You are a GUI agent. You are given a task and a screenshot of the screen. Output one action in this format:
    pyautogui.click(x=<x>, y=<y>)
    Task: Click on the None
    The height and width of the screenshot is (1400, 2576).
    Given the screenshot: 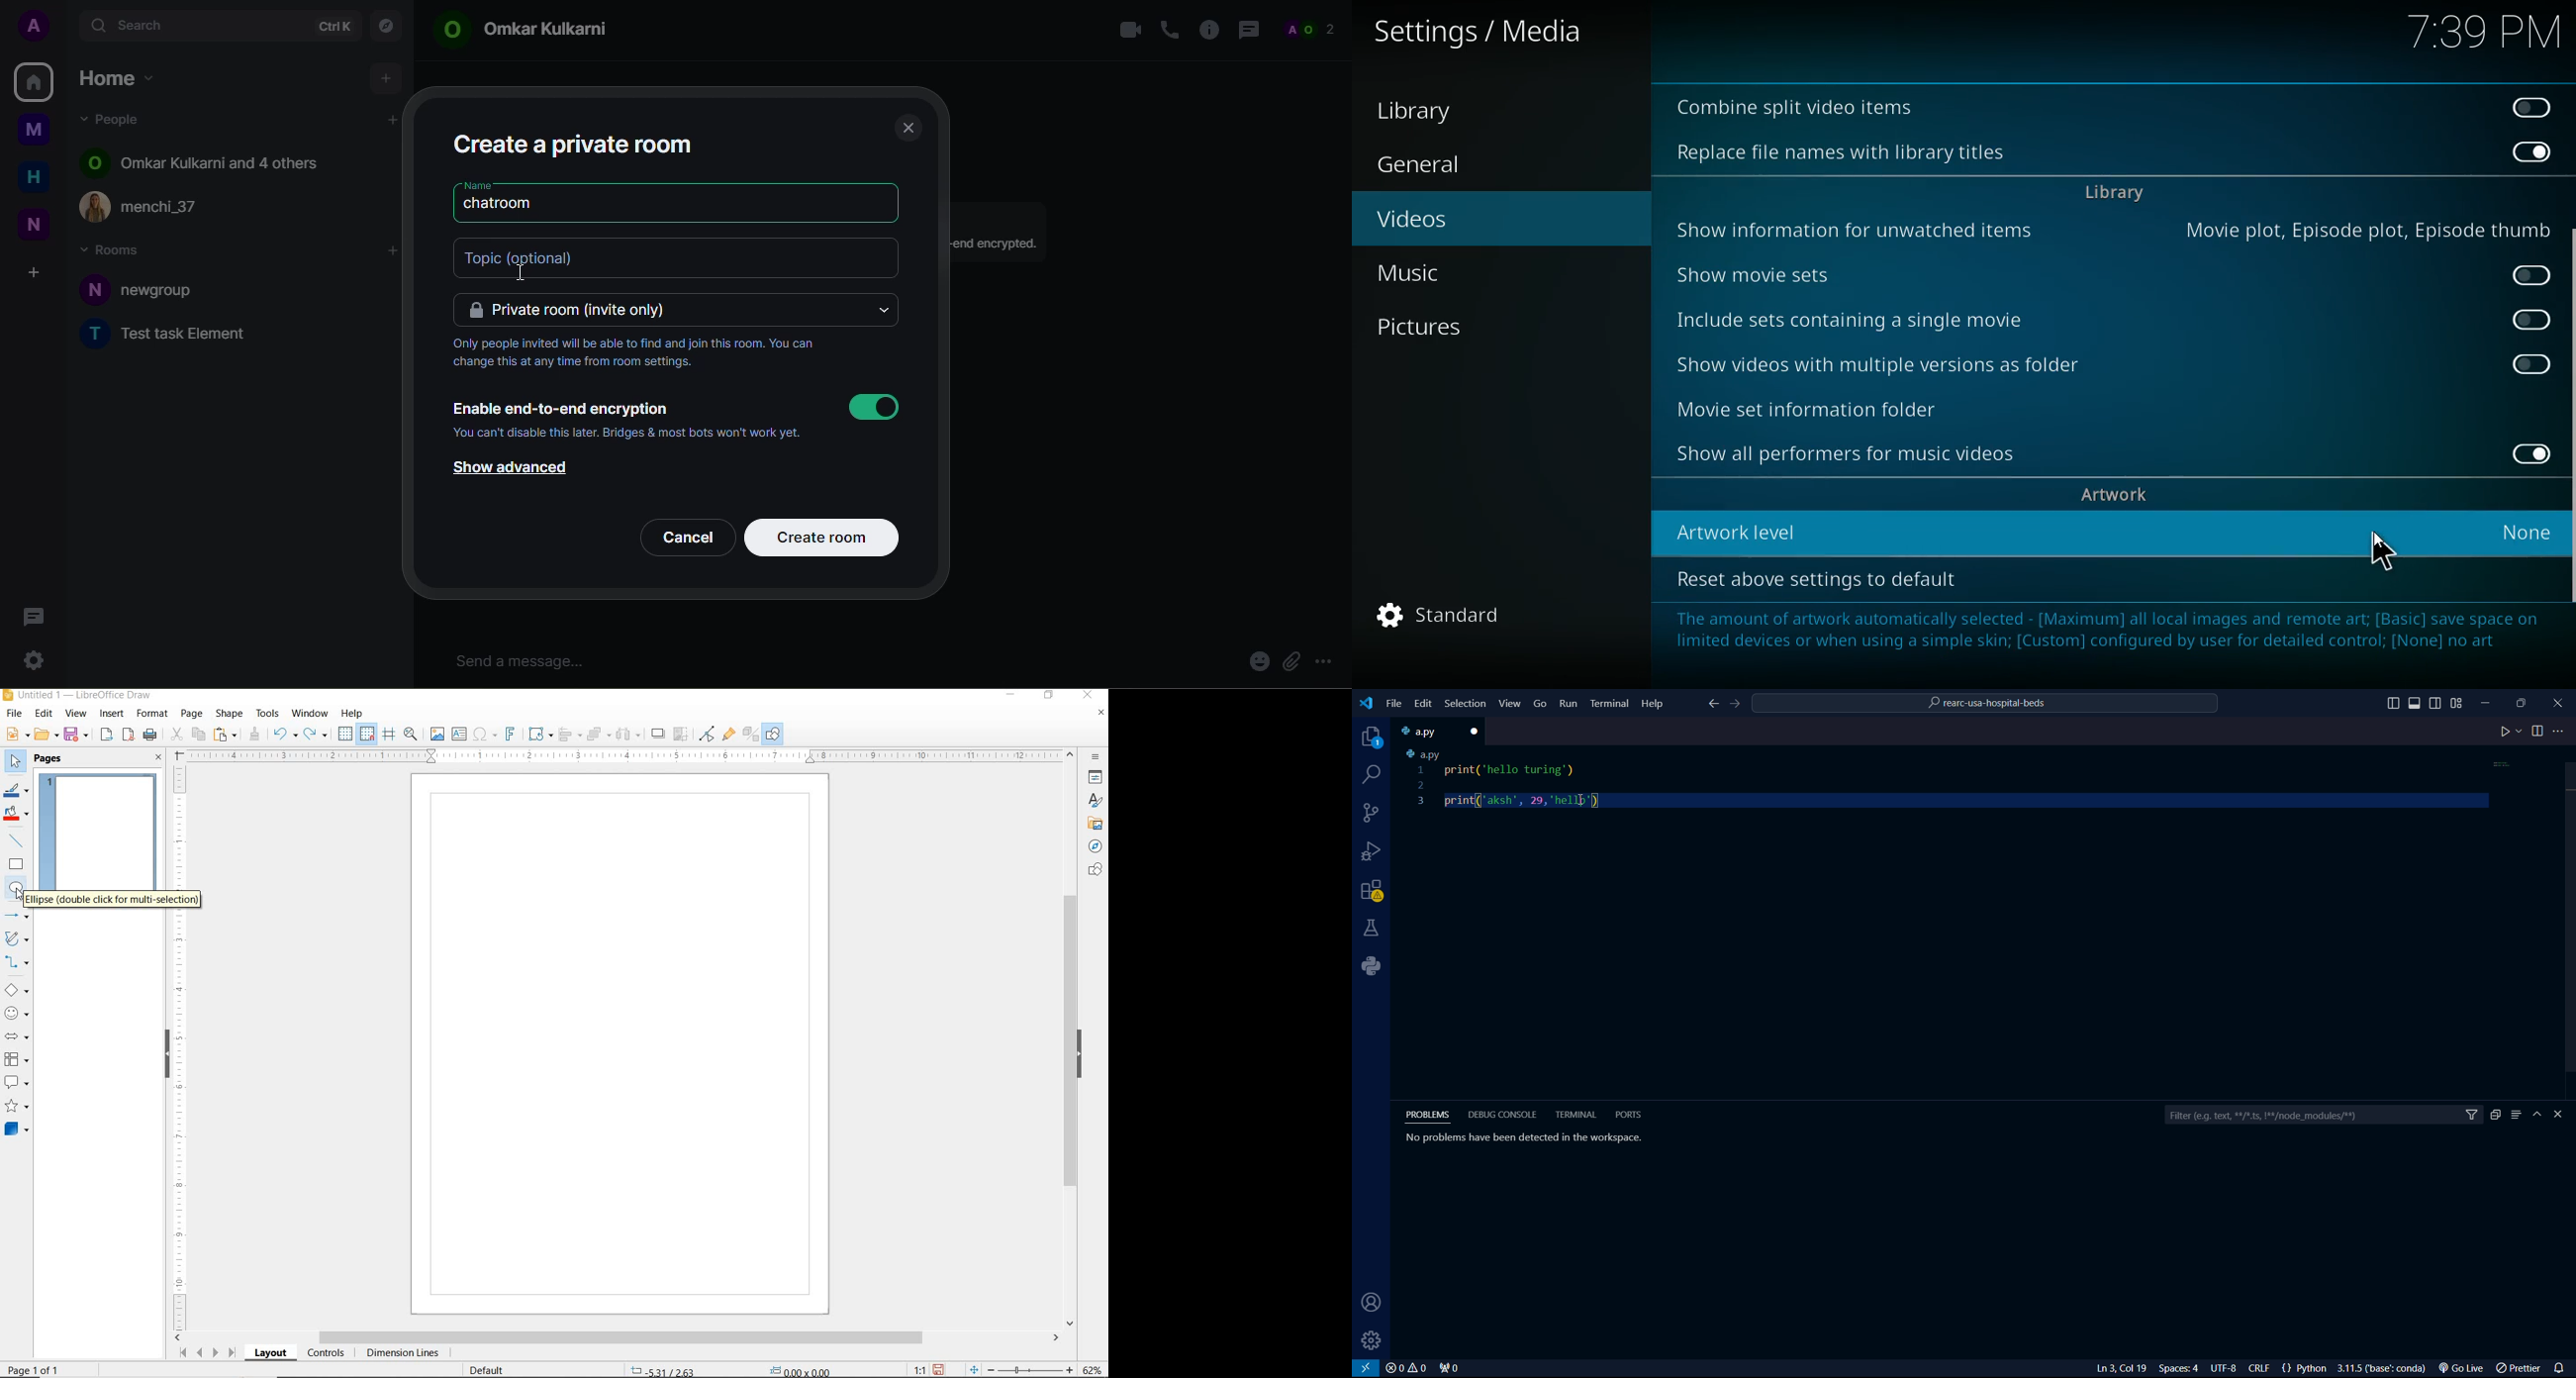 What is the action you would take?
    pyautogui.click(x=2532, y=530)
    